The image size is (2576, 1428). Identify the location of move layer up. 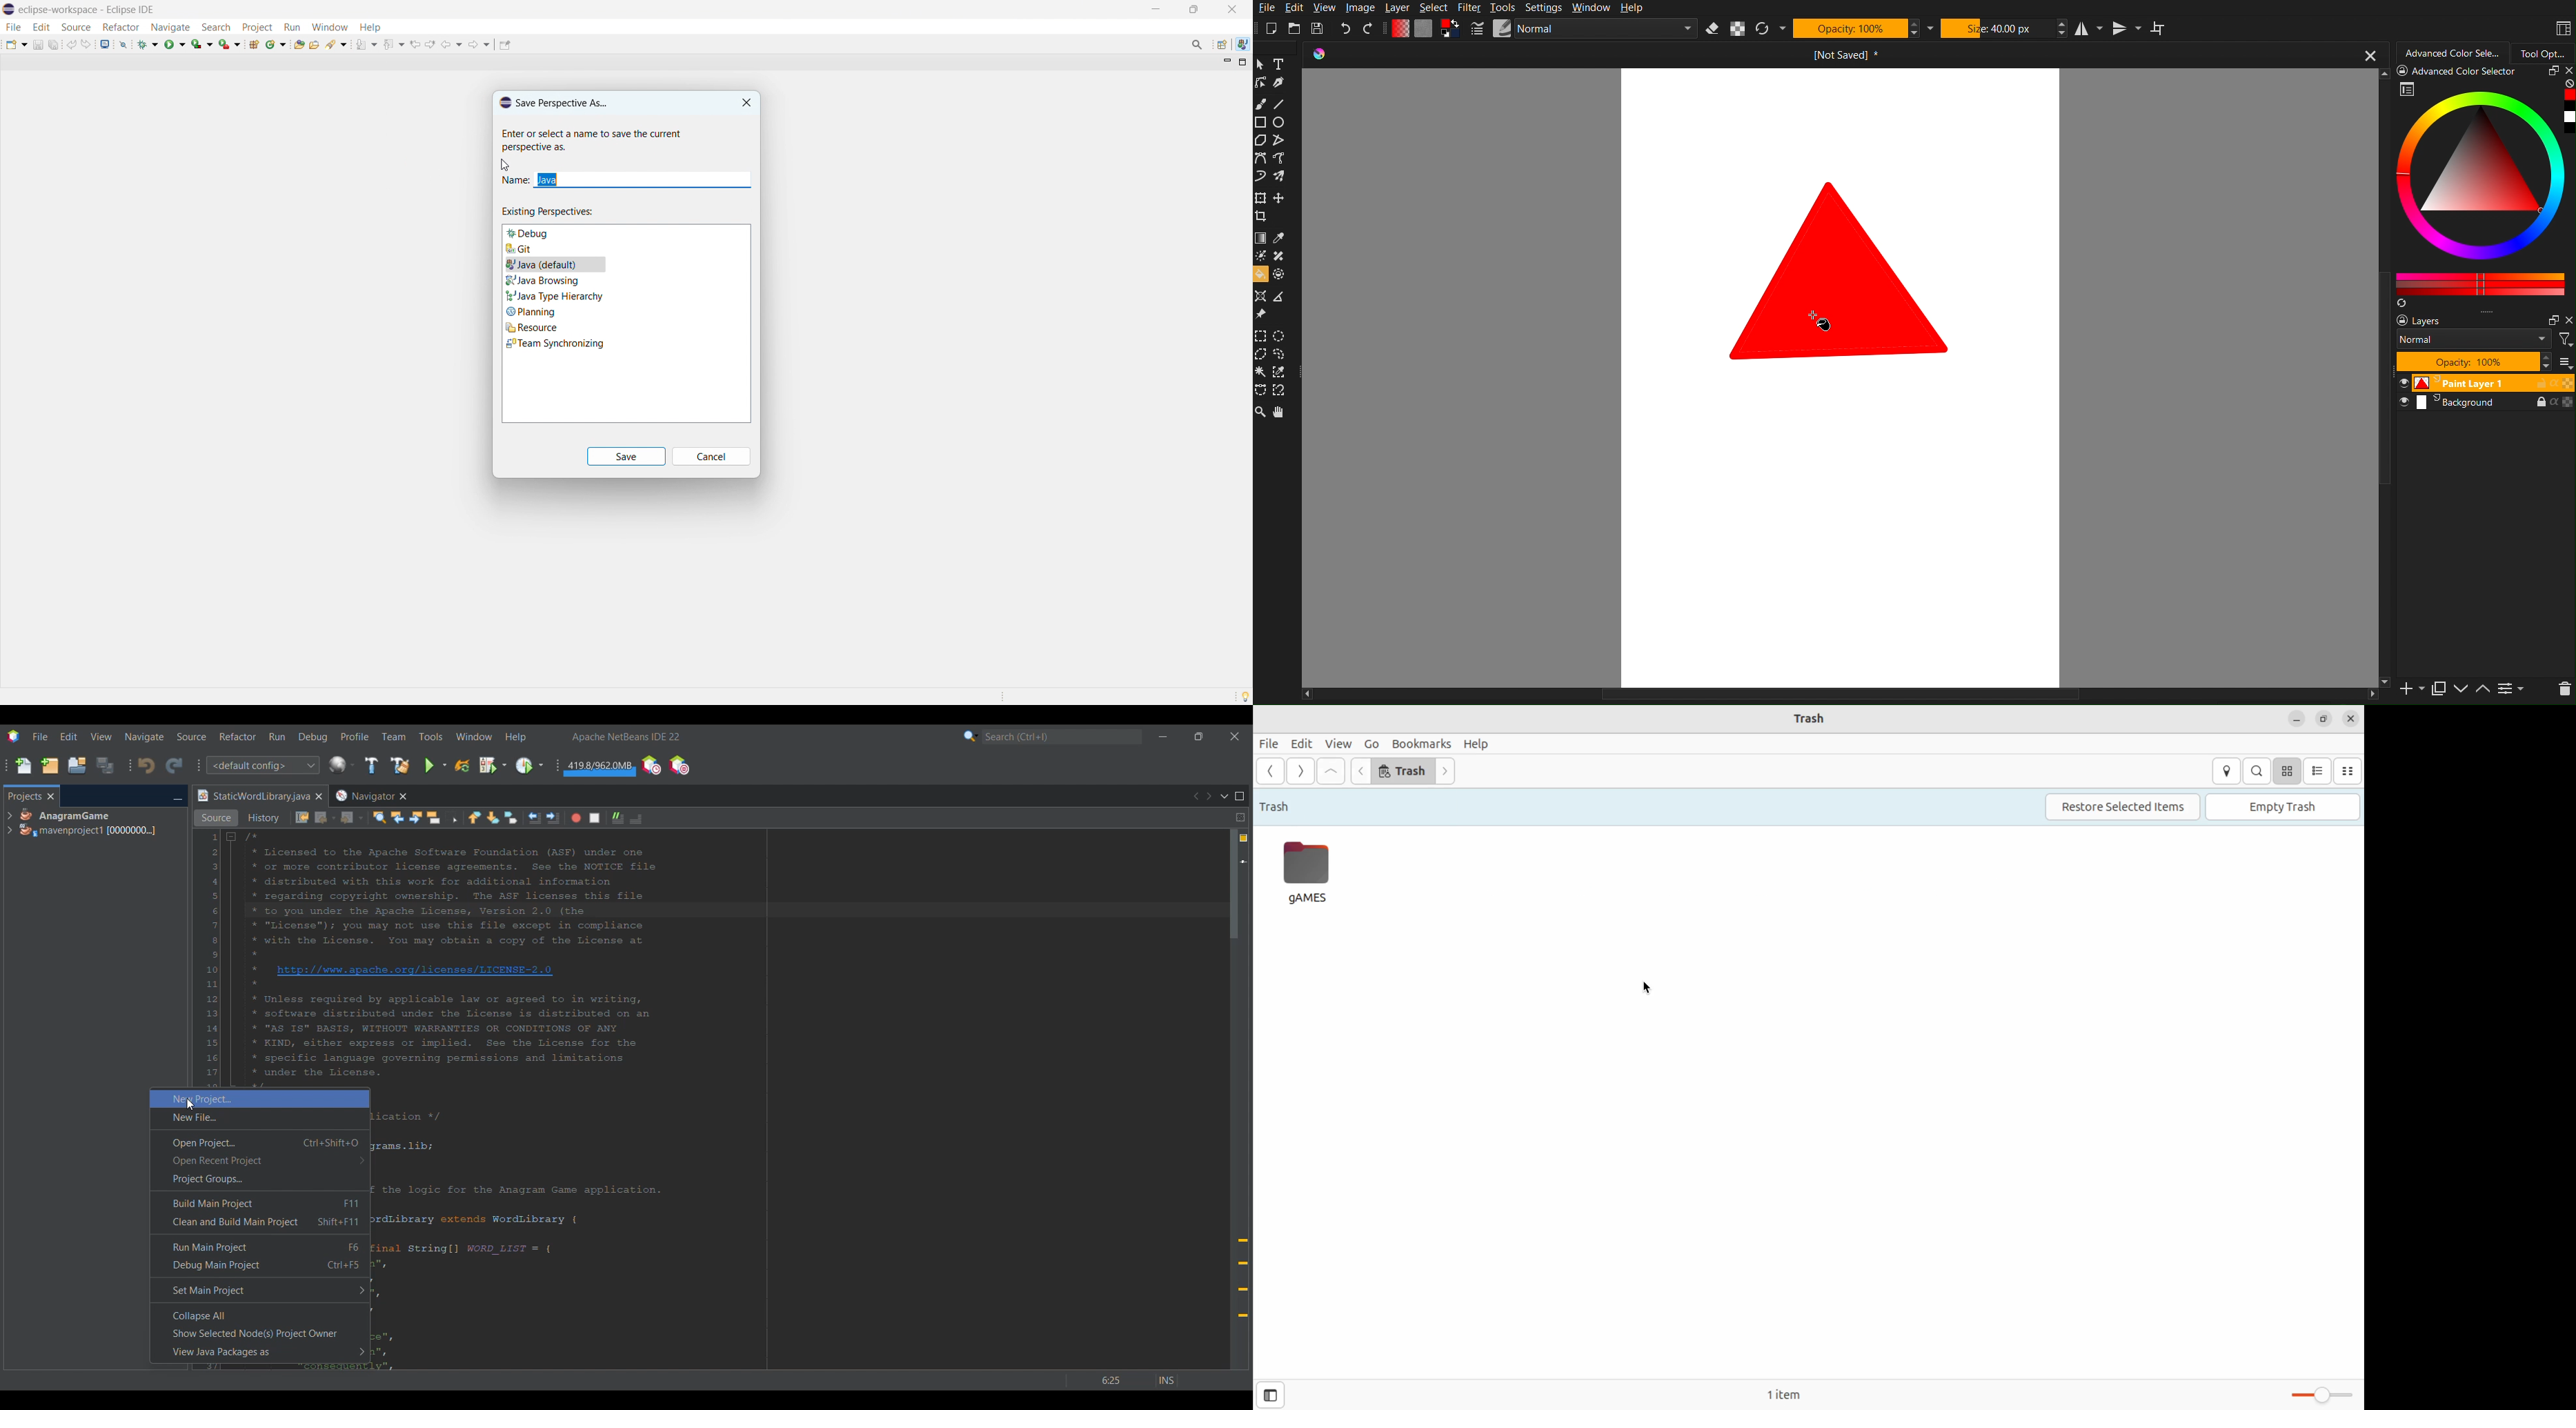
(2486, 690).